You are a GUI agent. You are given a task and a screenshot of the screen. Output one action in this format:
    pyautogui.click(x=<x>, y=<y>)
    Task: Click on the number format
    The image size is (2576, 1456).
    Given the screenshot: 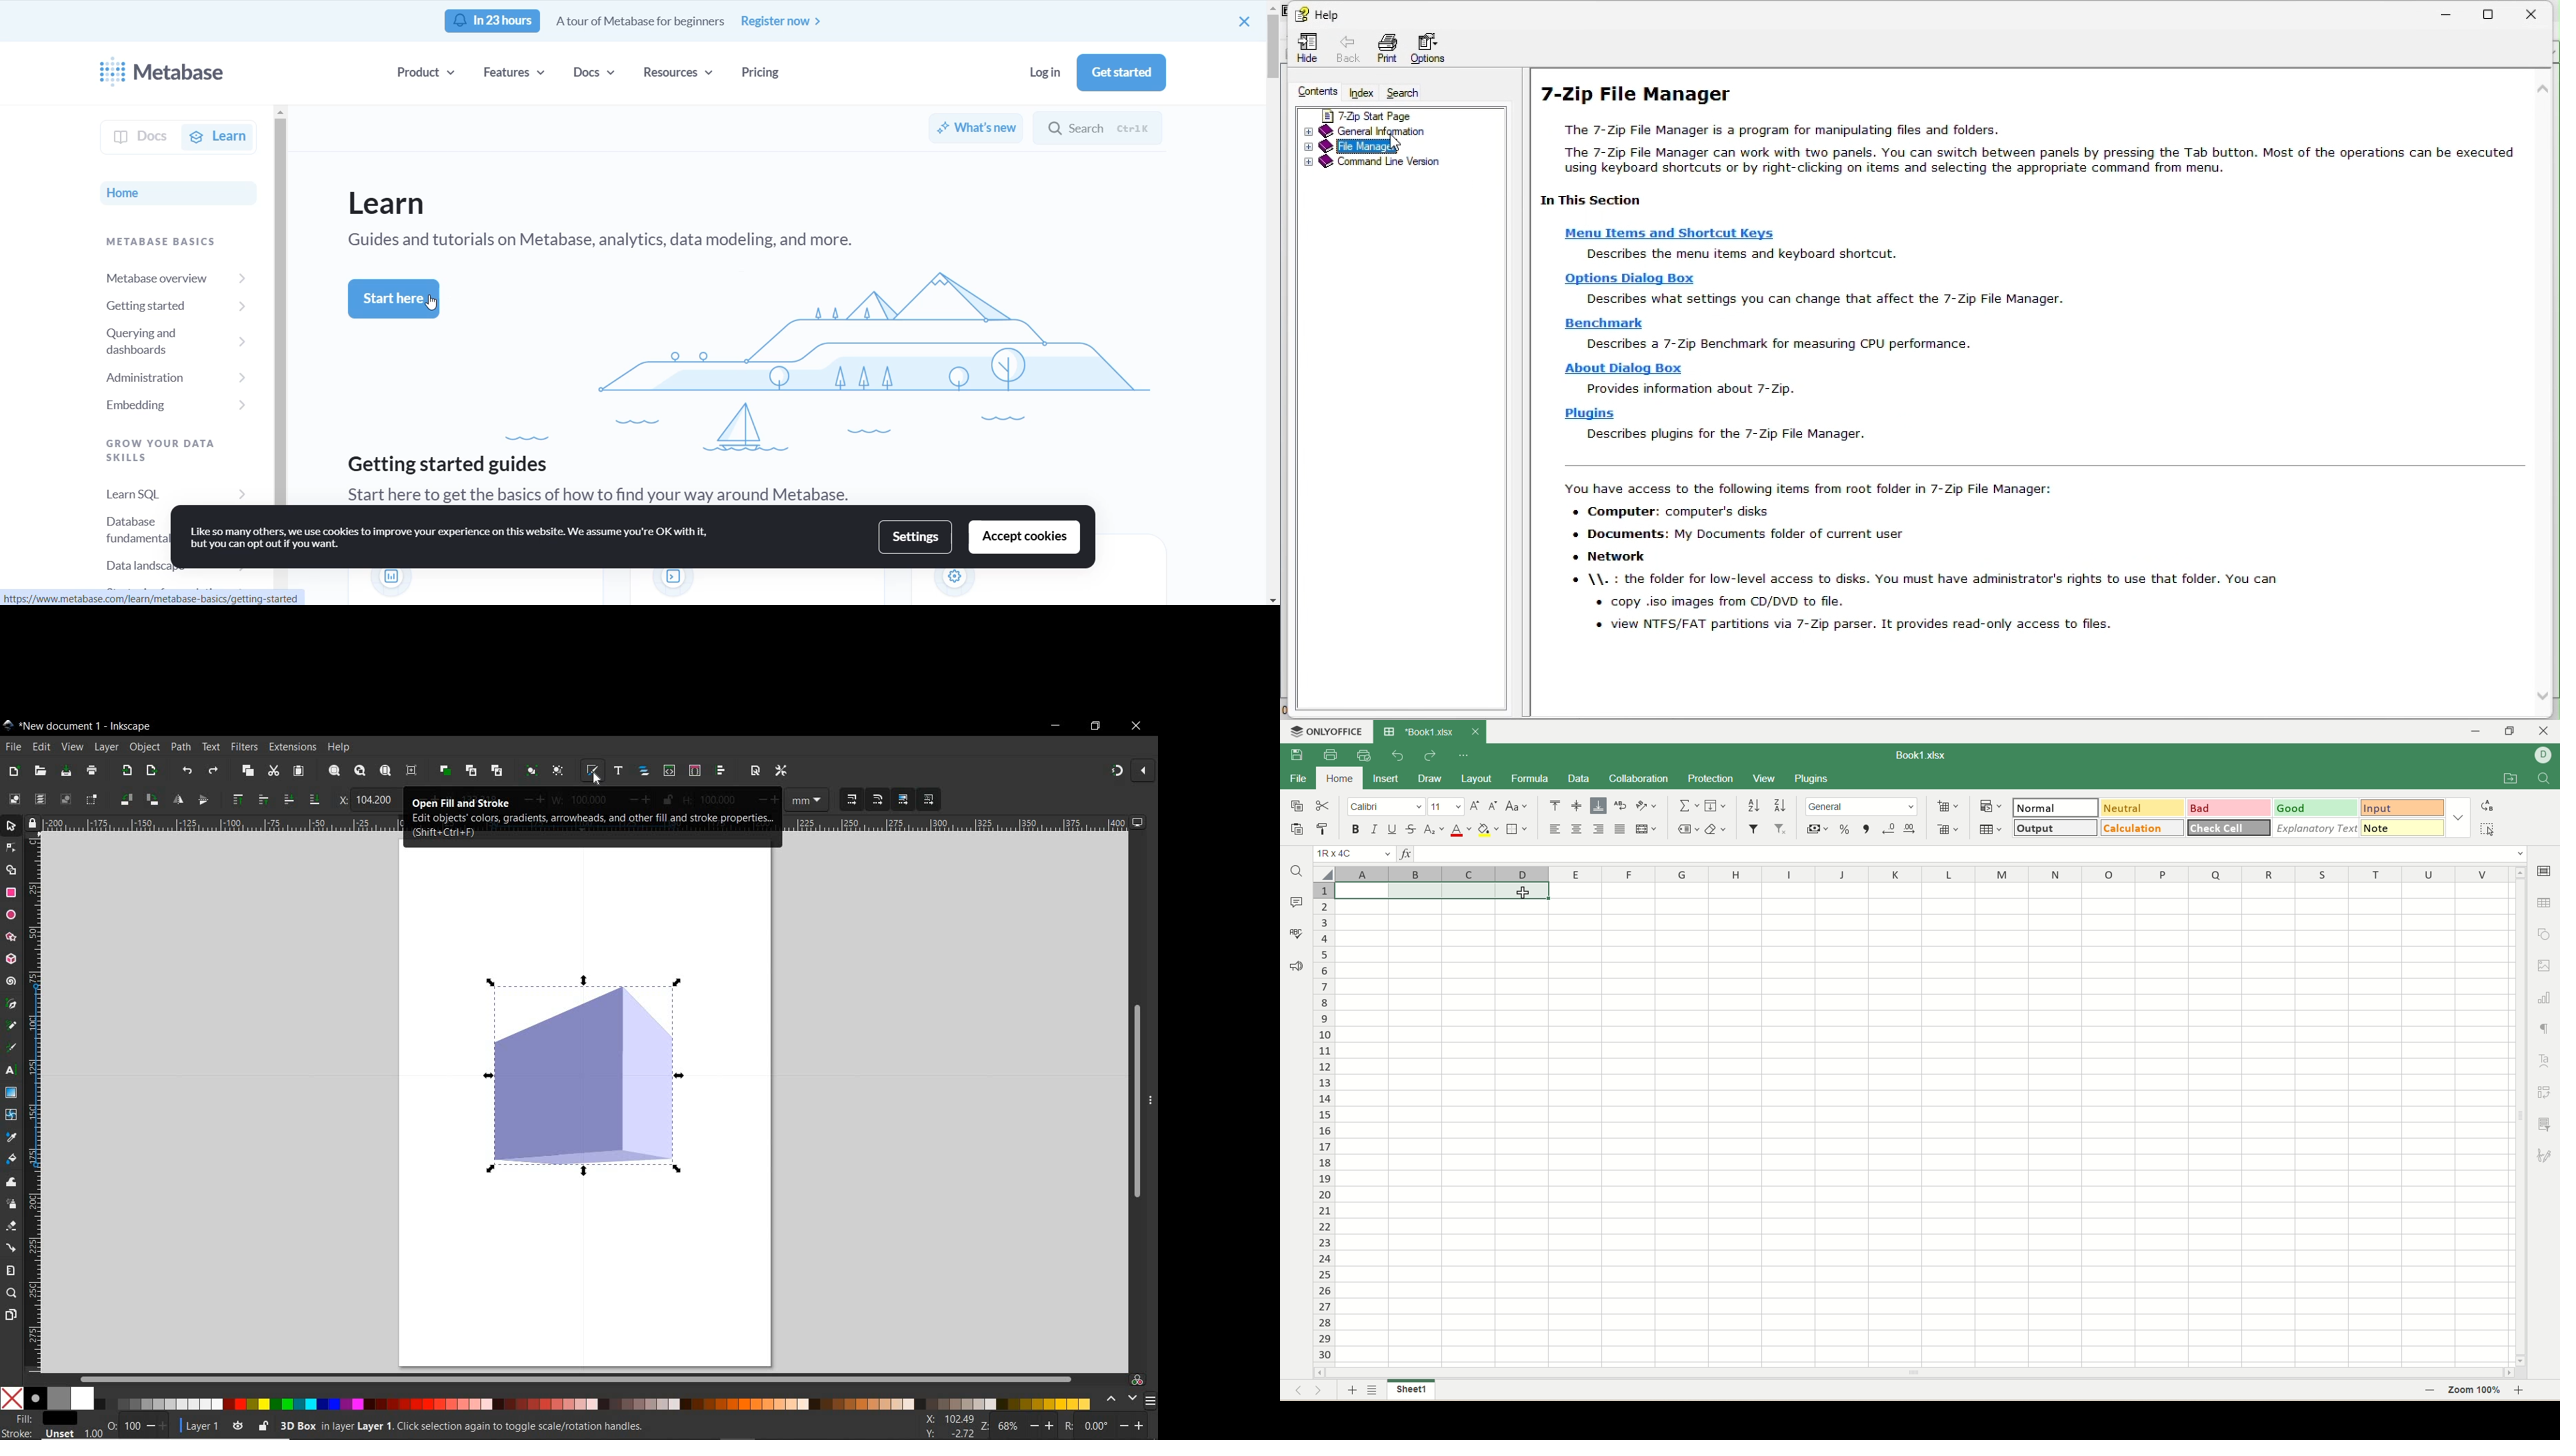 What is the action you would take?
    pyautogui.click(x=1861, y=806)
    